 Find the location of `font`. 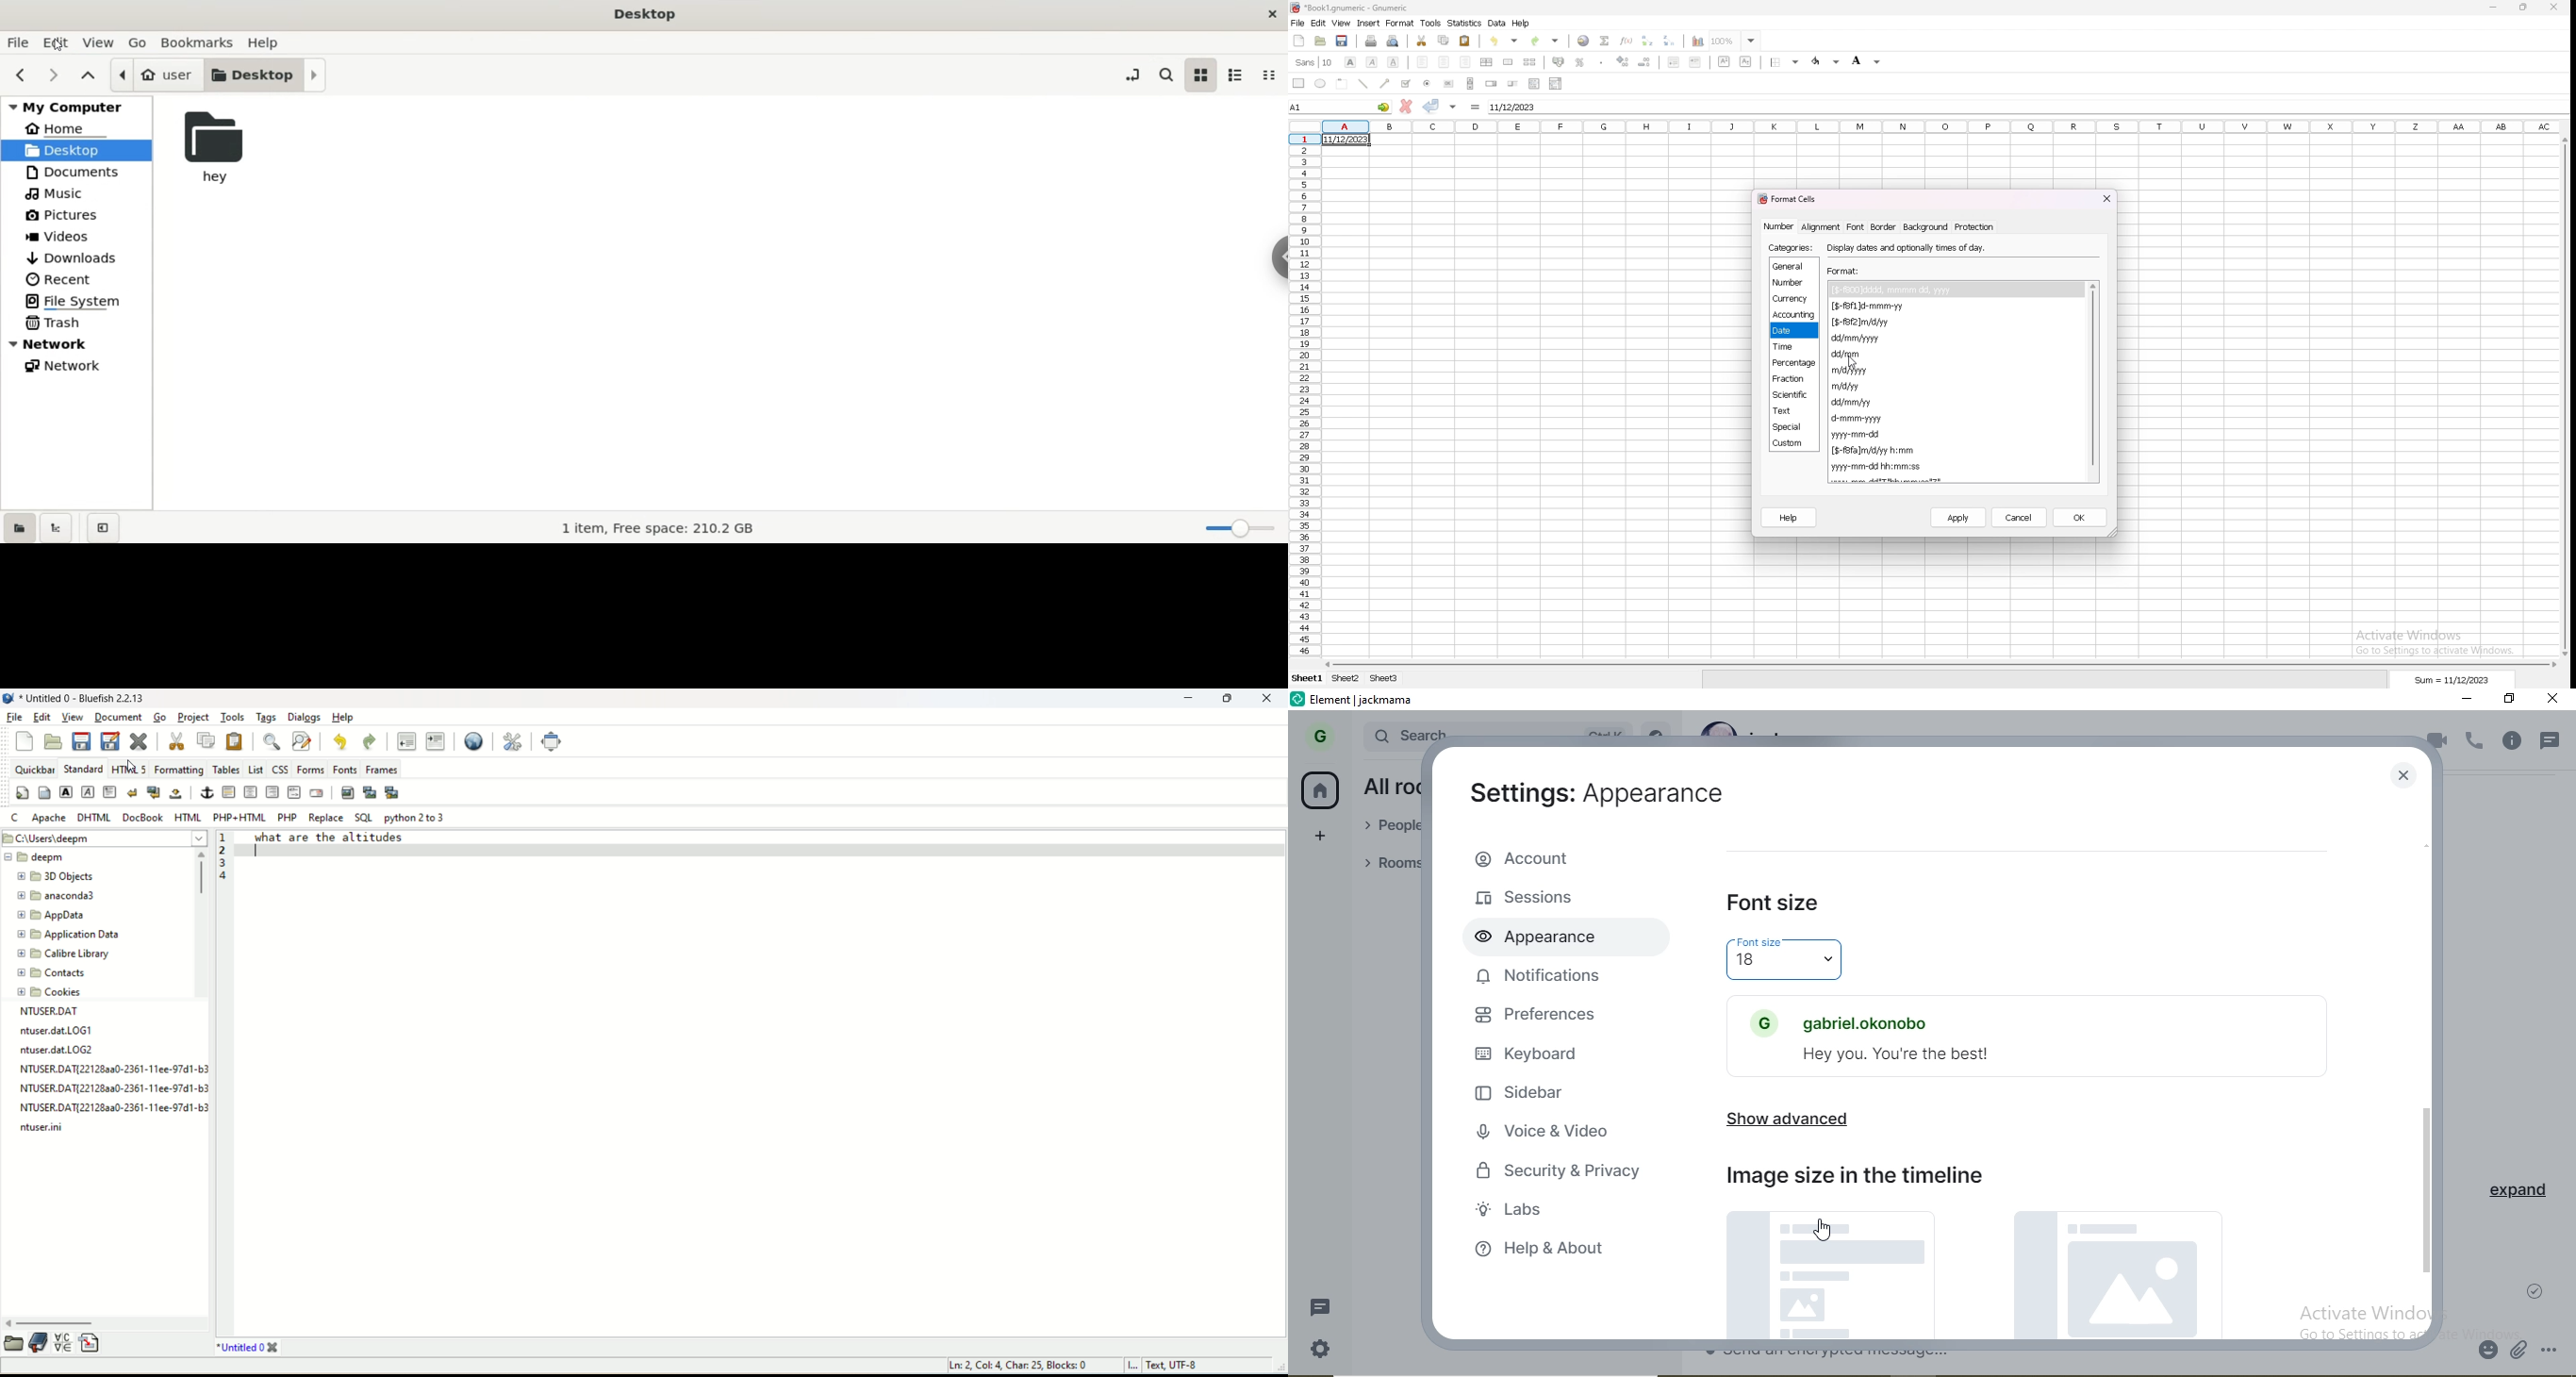

font is located at coordinates (1316, 61).